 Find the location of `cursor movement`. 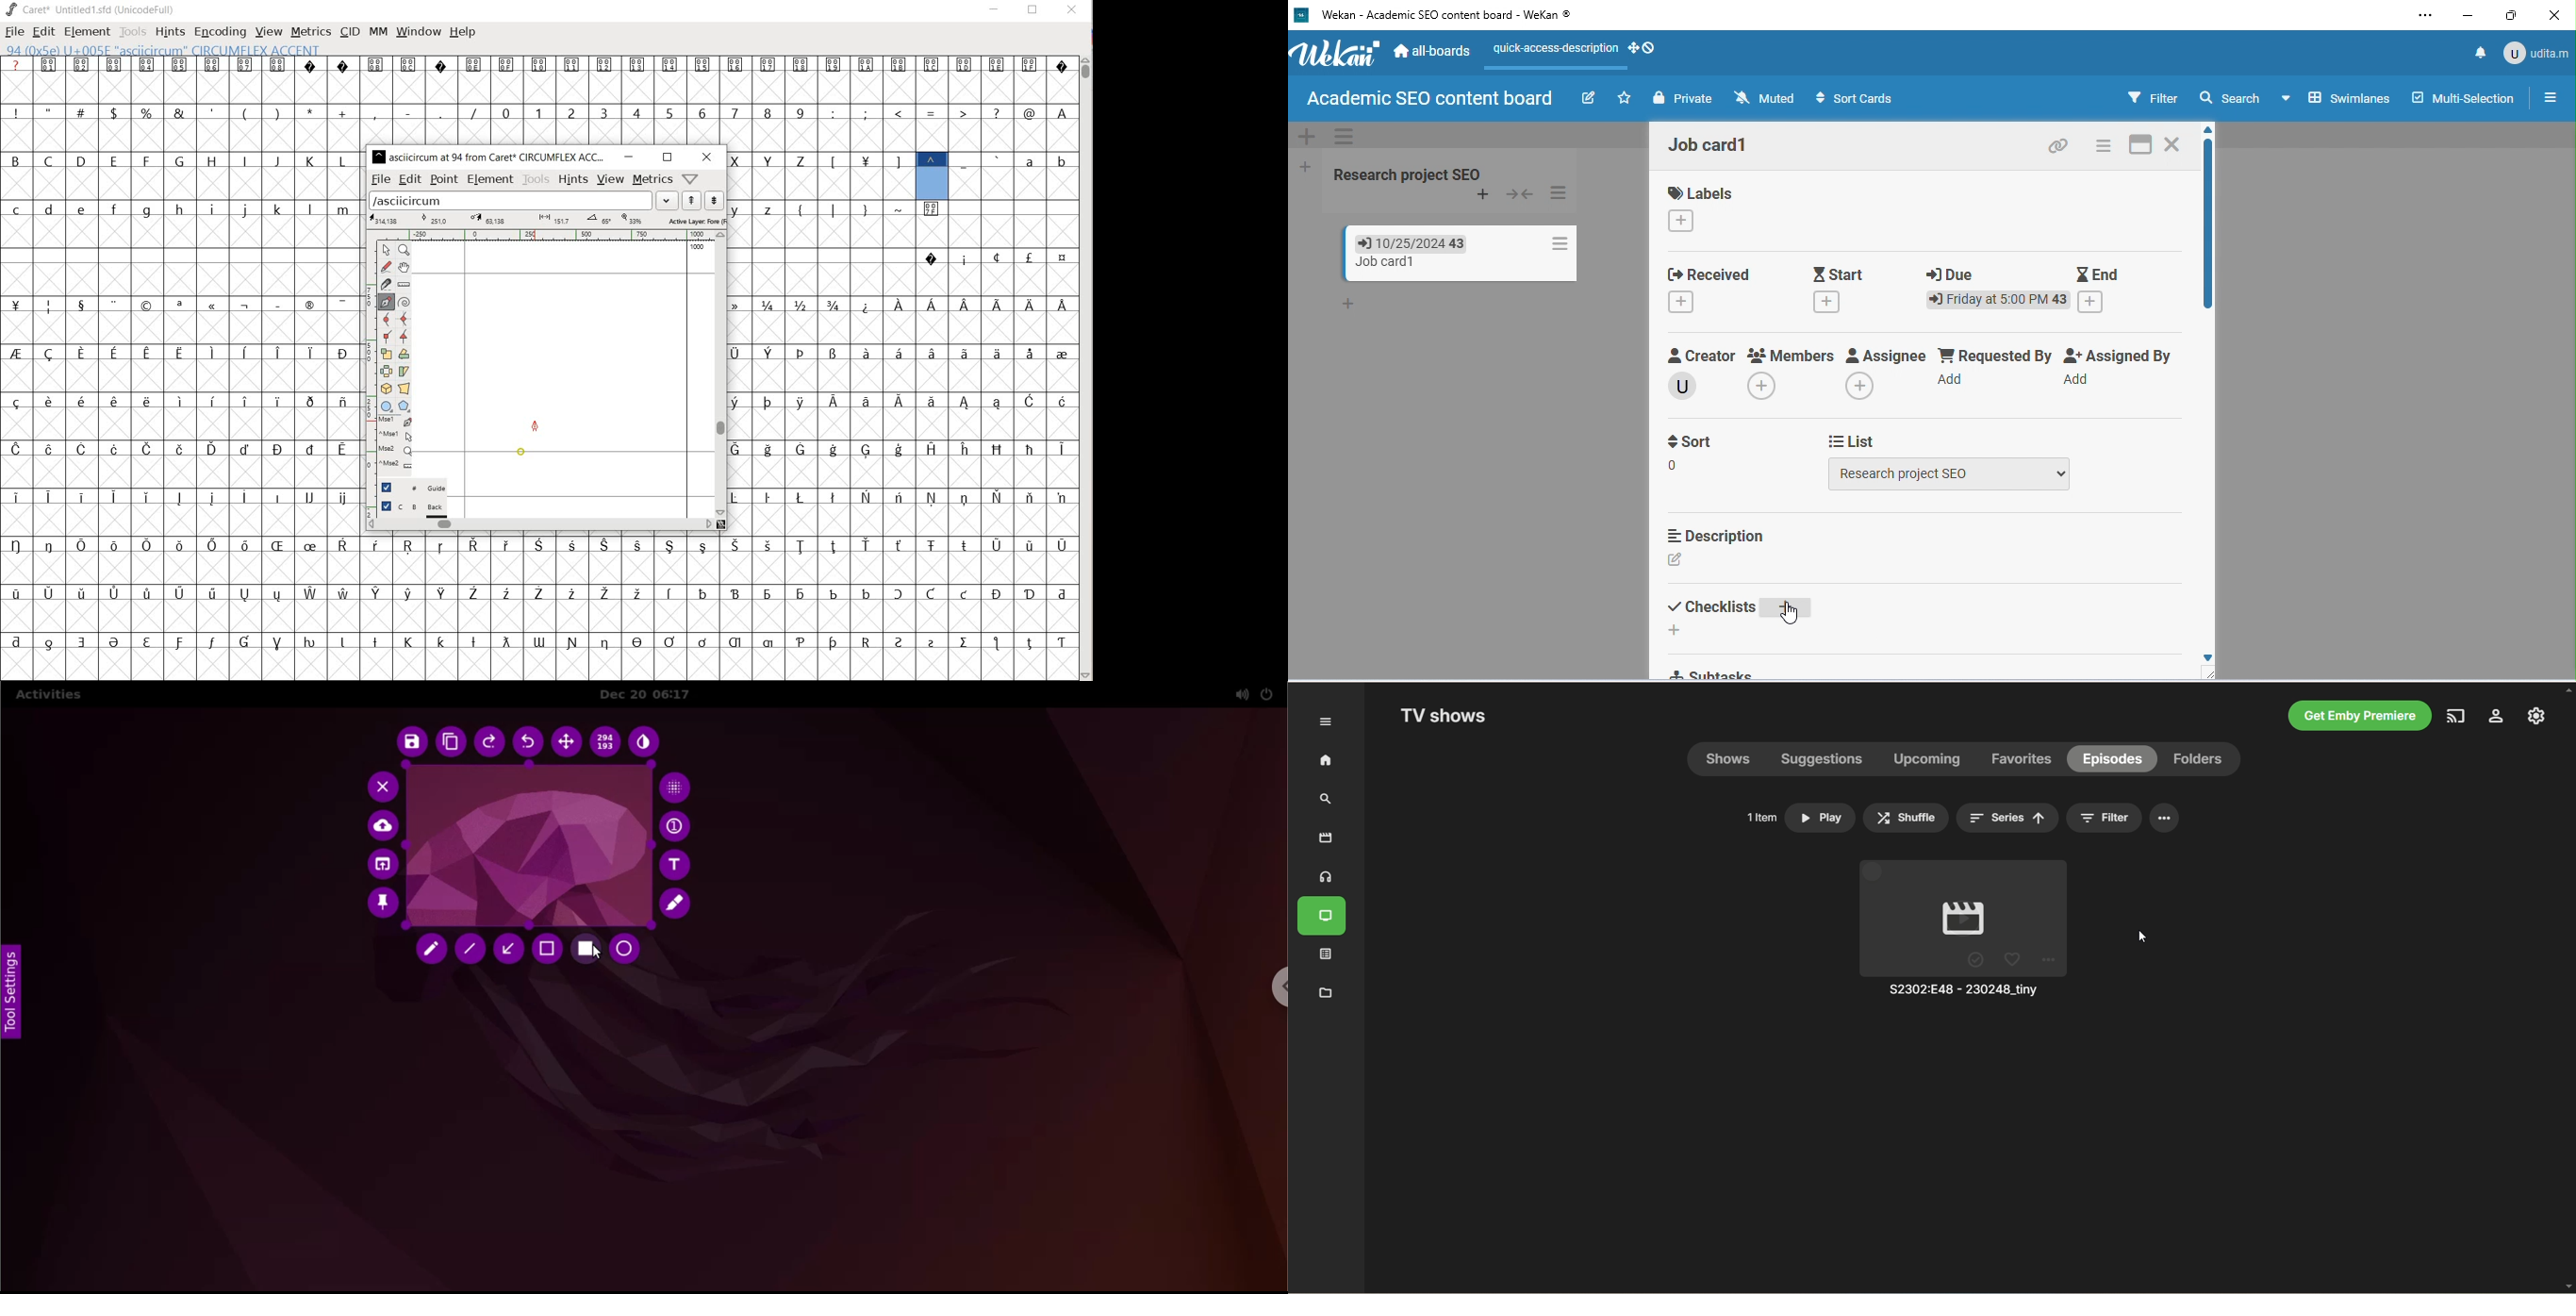

cursor movement is located at coordinates (1790, 612).